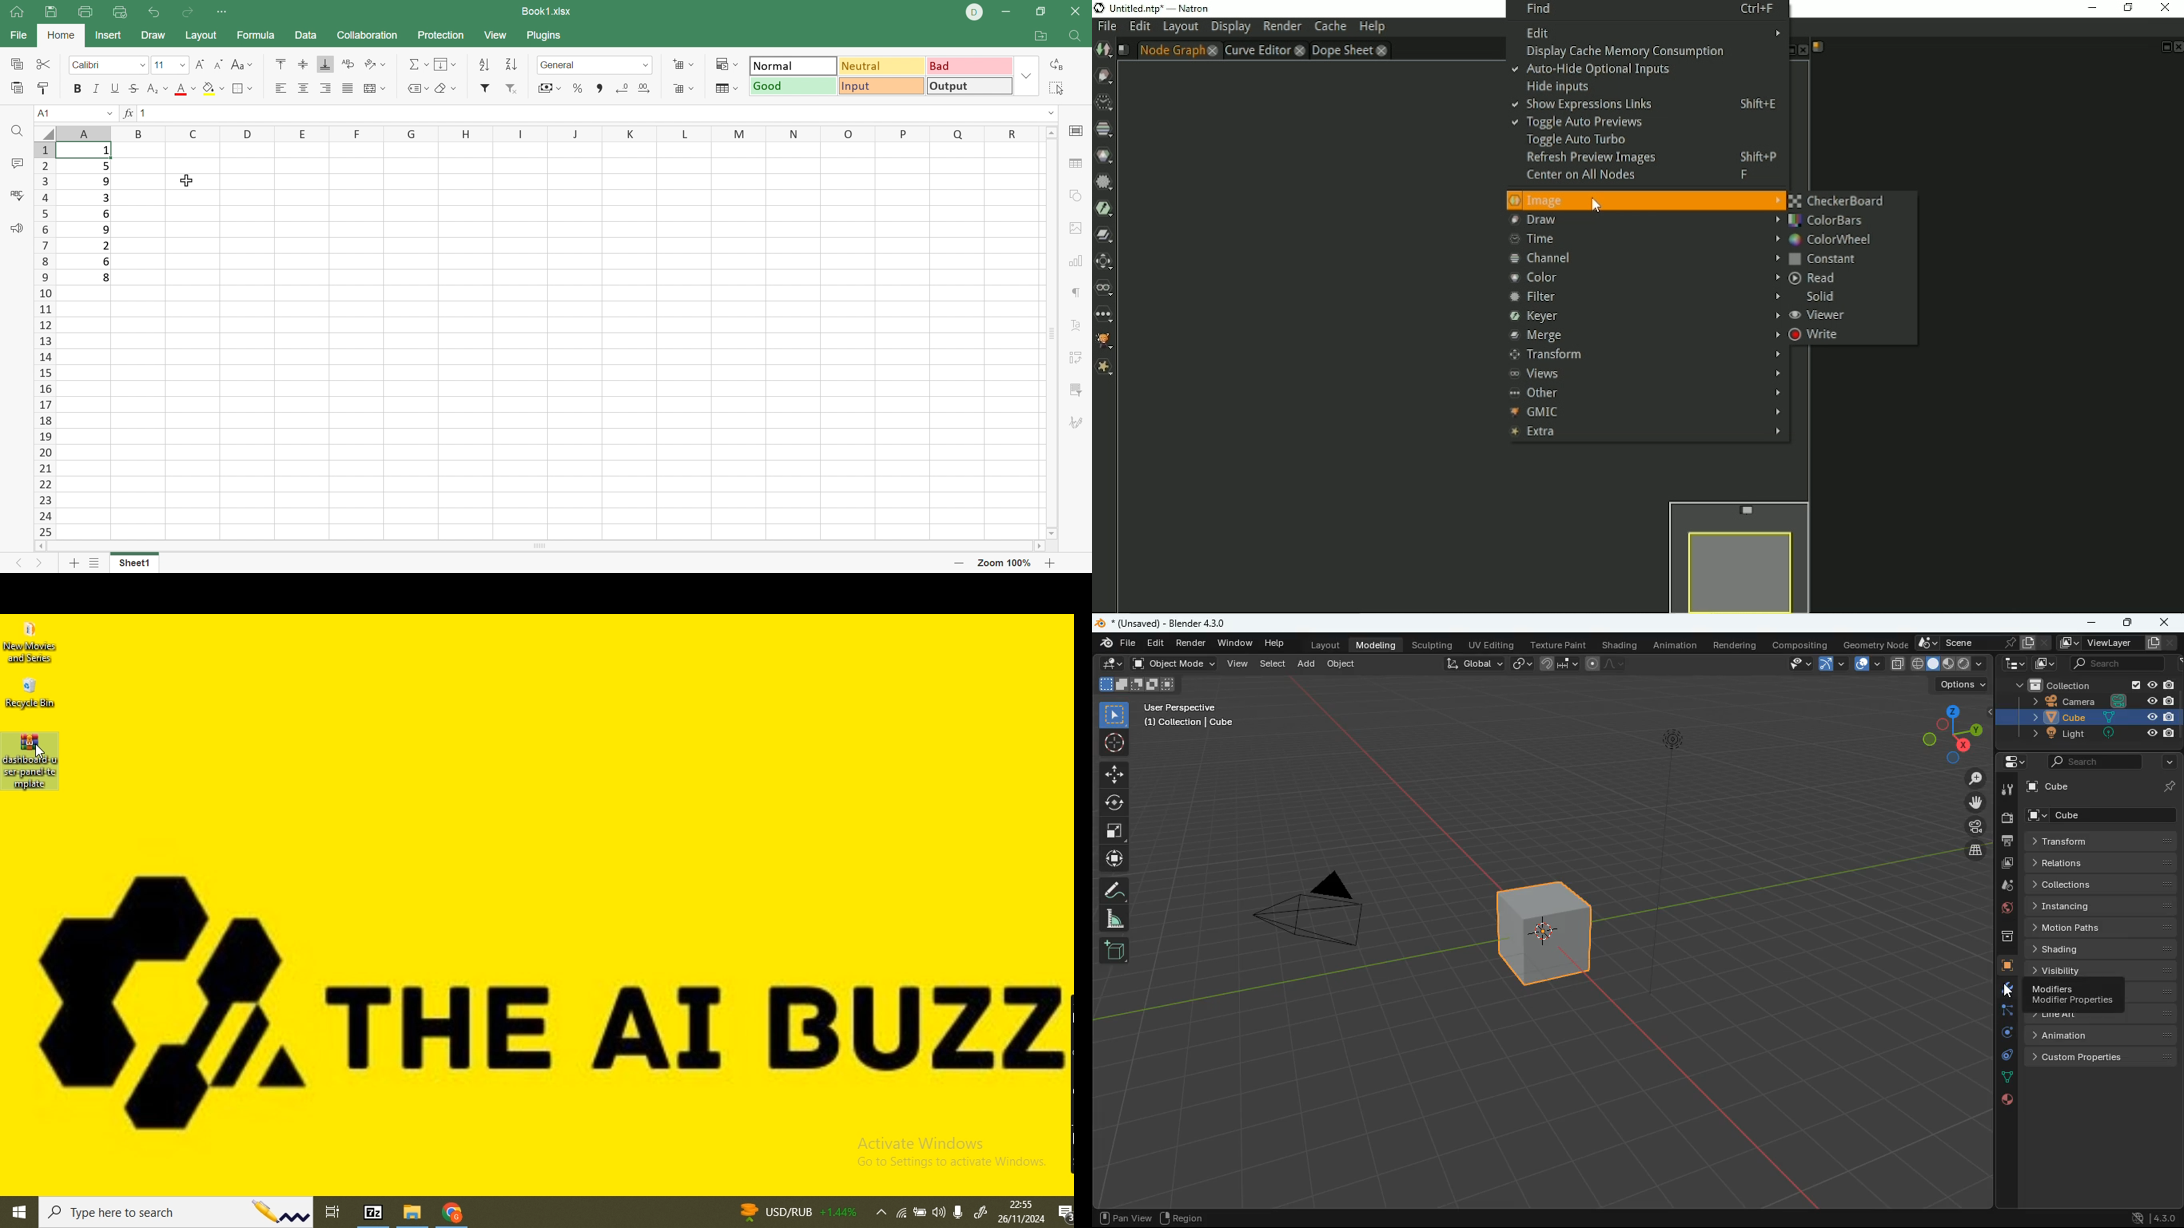  I want to click on Comments, so click(15, 163).